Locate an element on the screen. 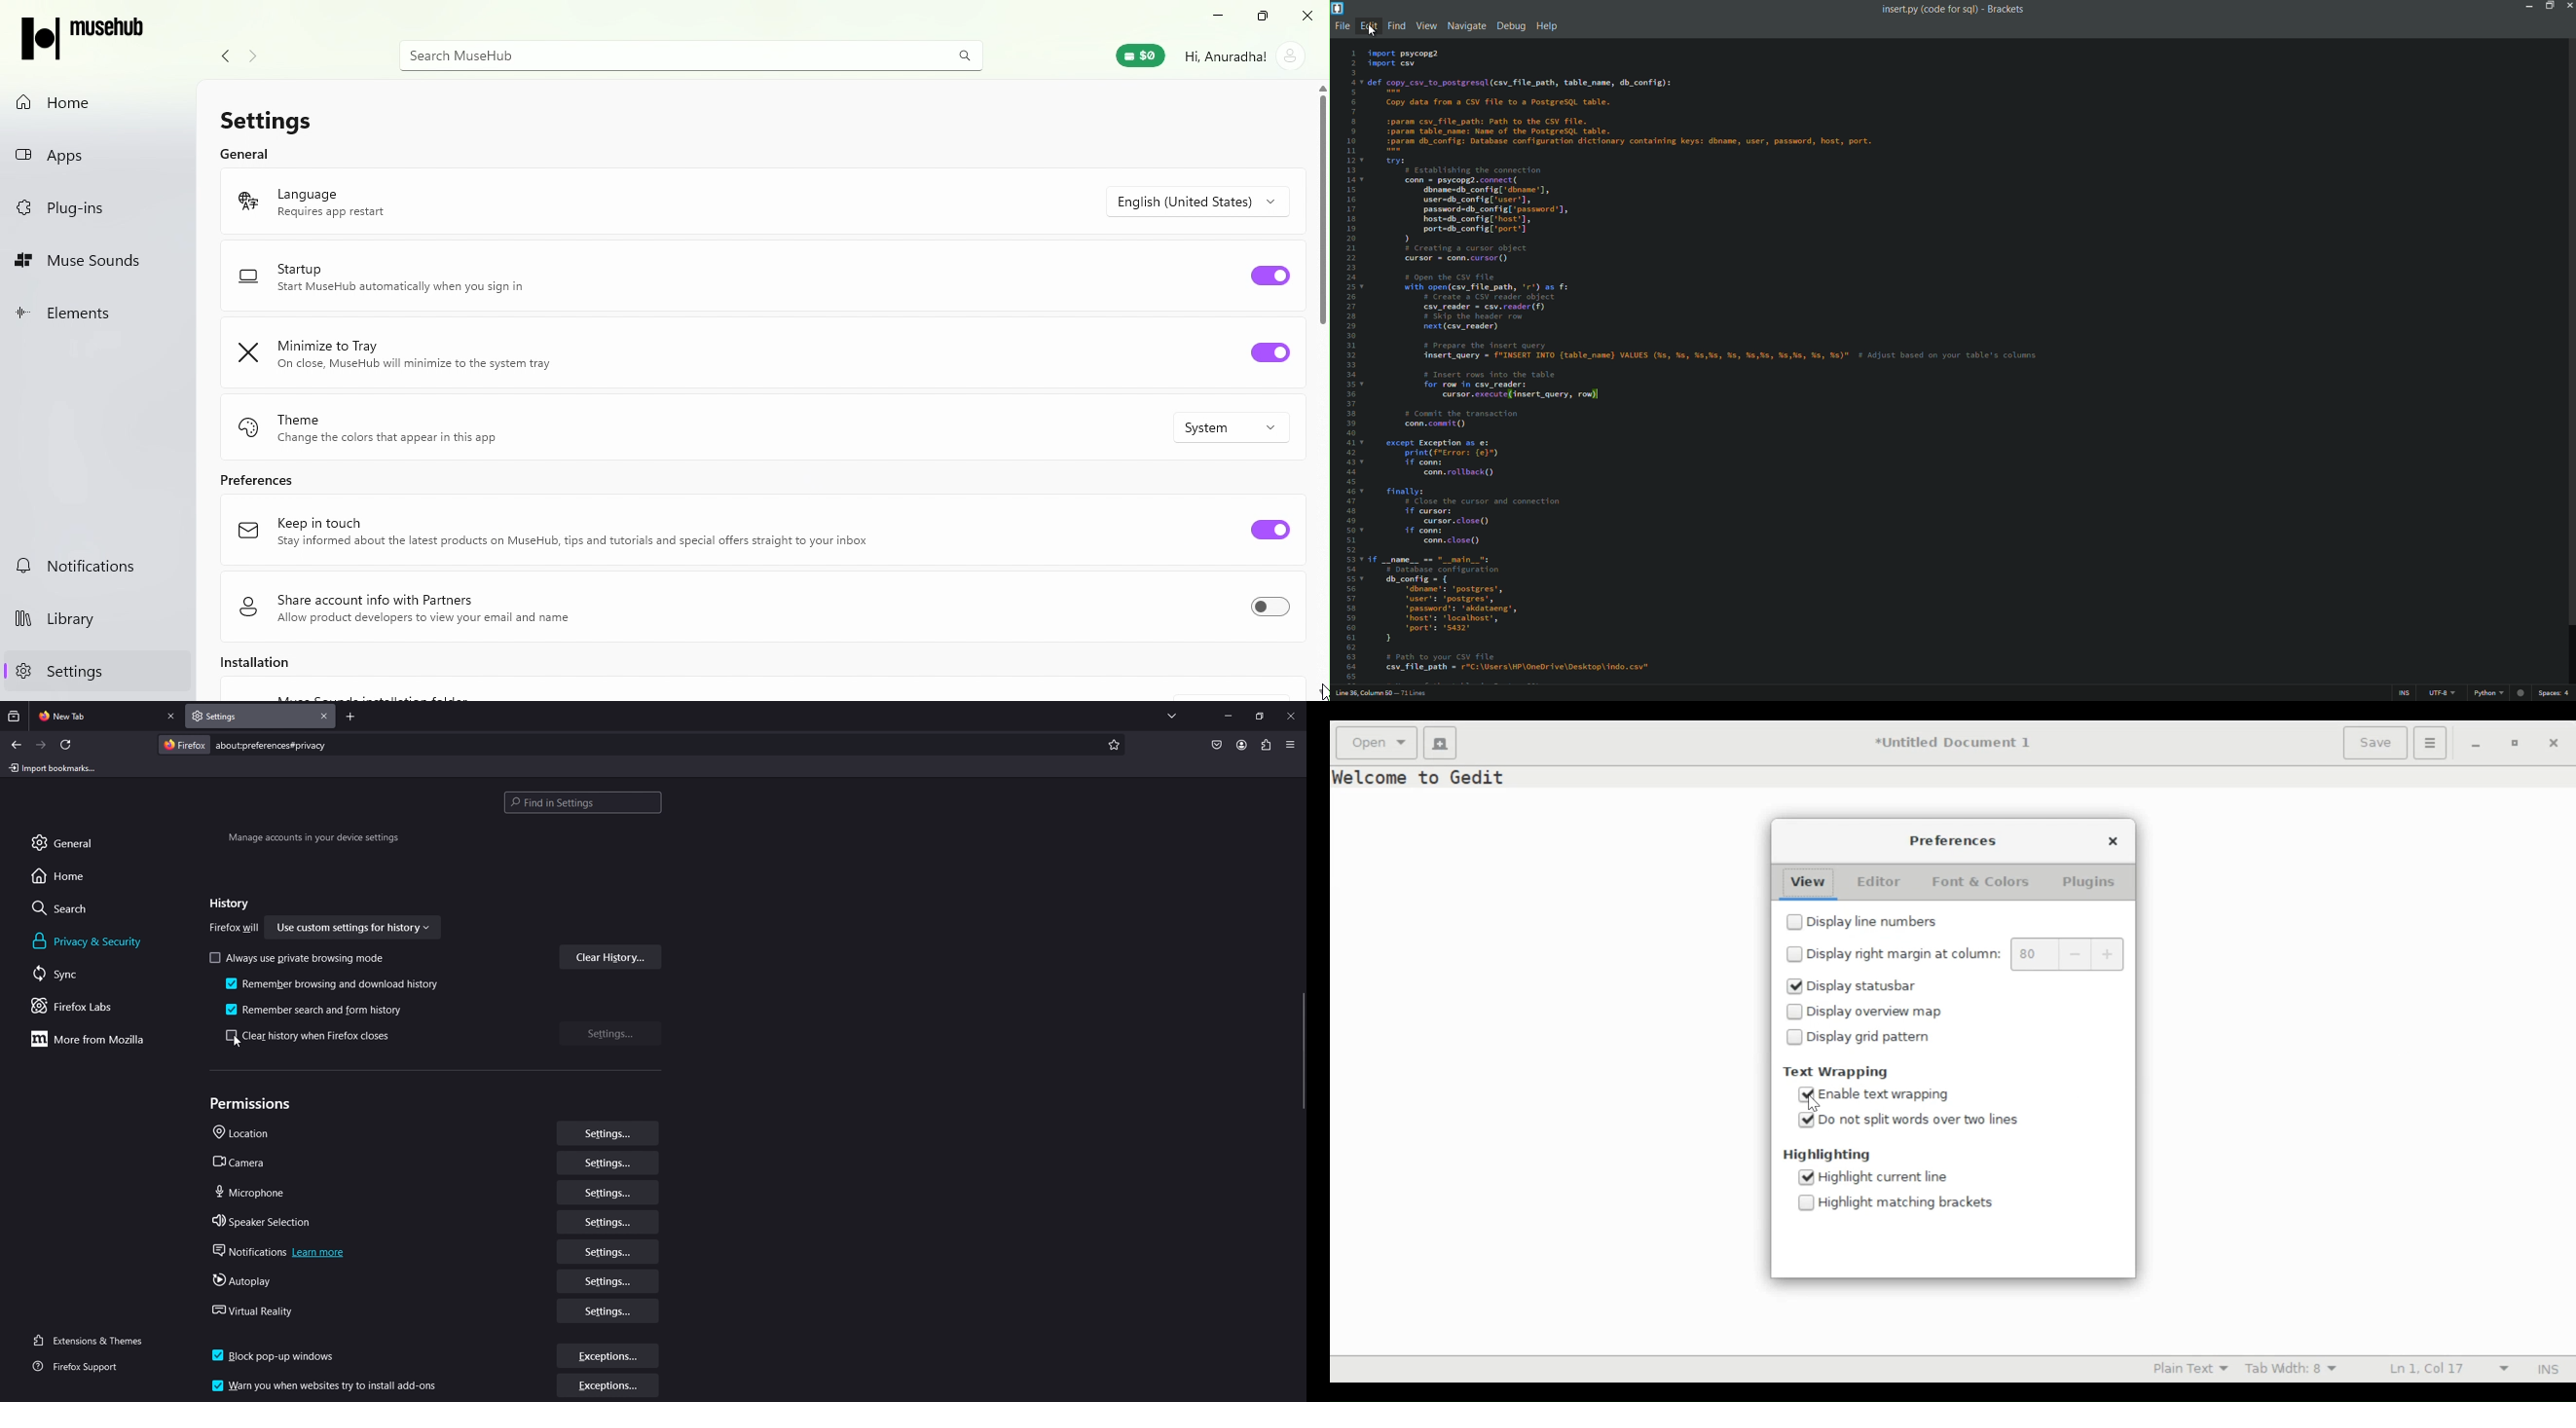 The height and width of the screenshot is (1428, 2576). list all tabs is located at coordinates (1172, 713).